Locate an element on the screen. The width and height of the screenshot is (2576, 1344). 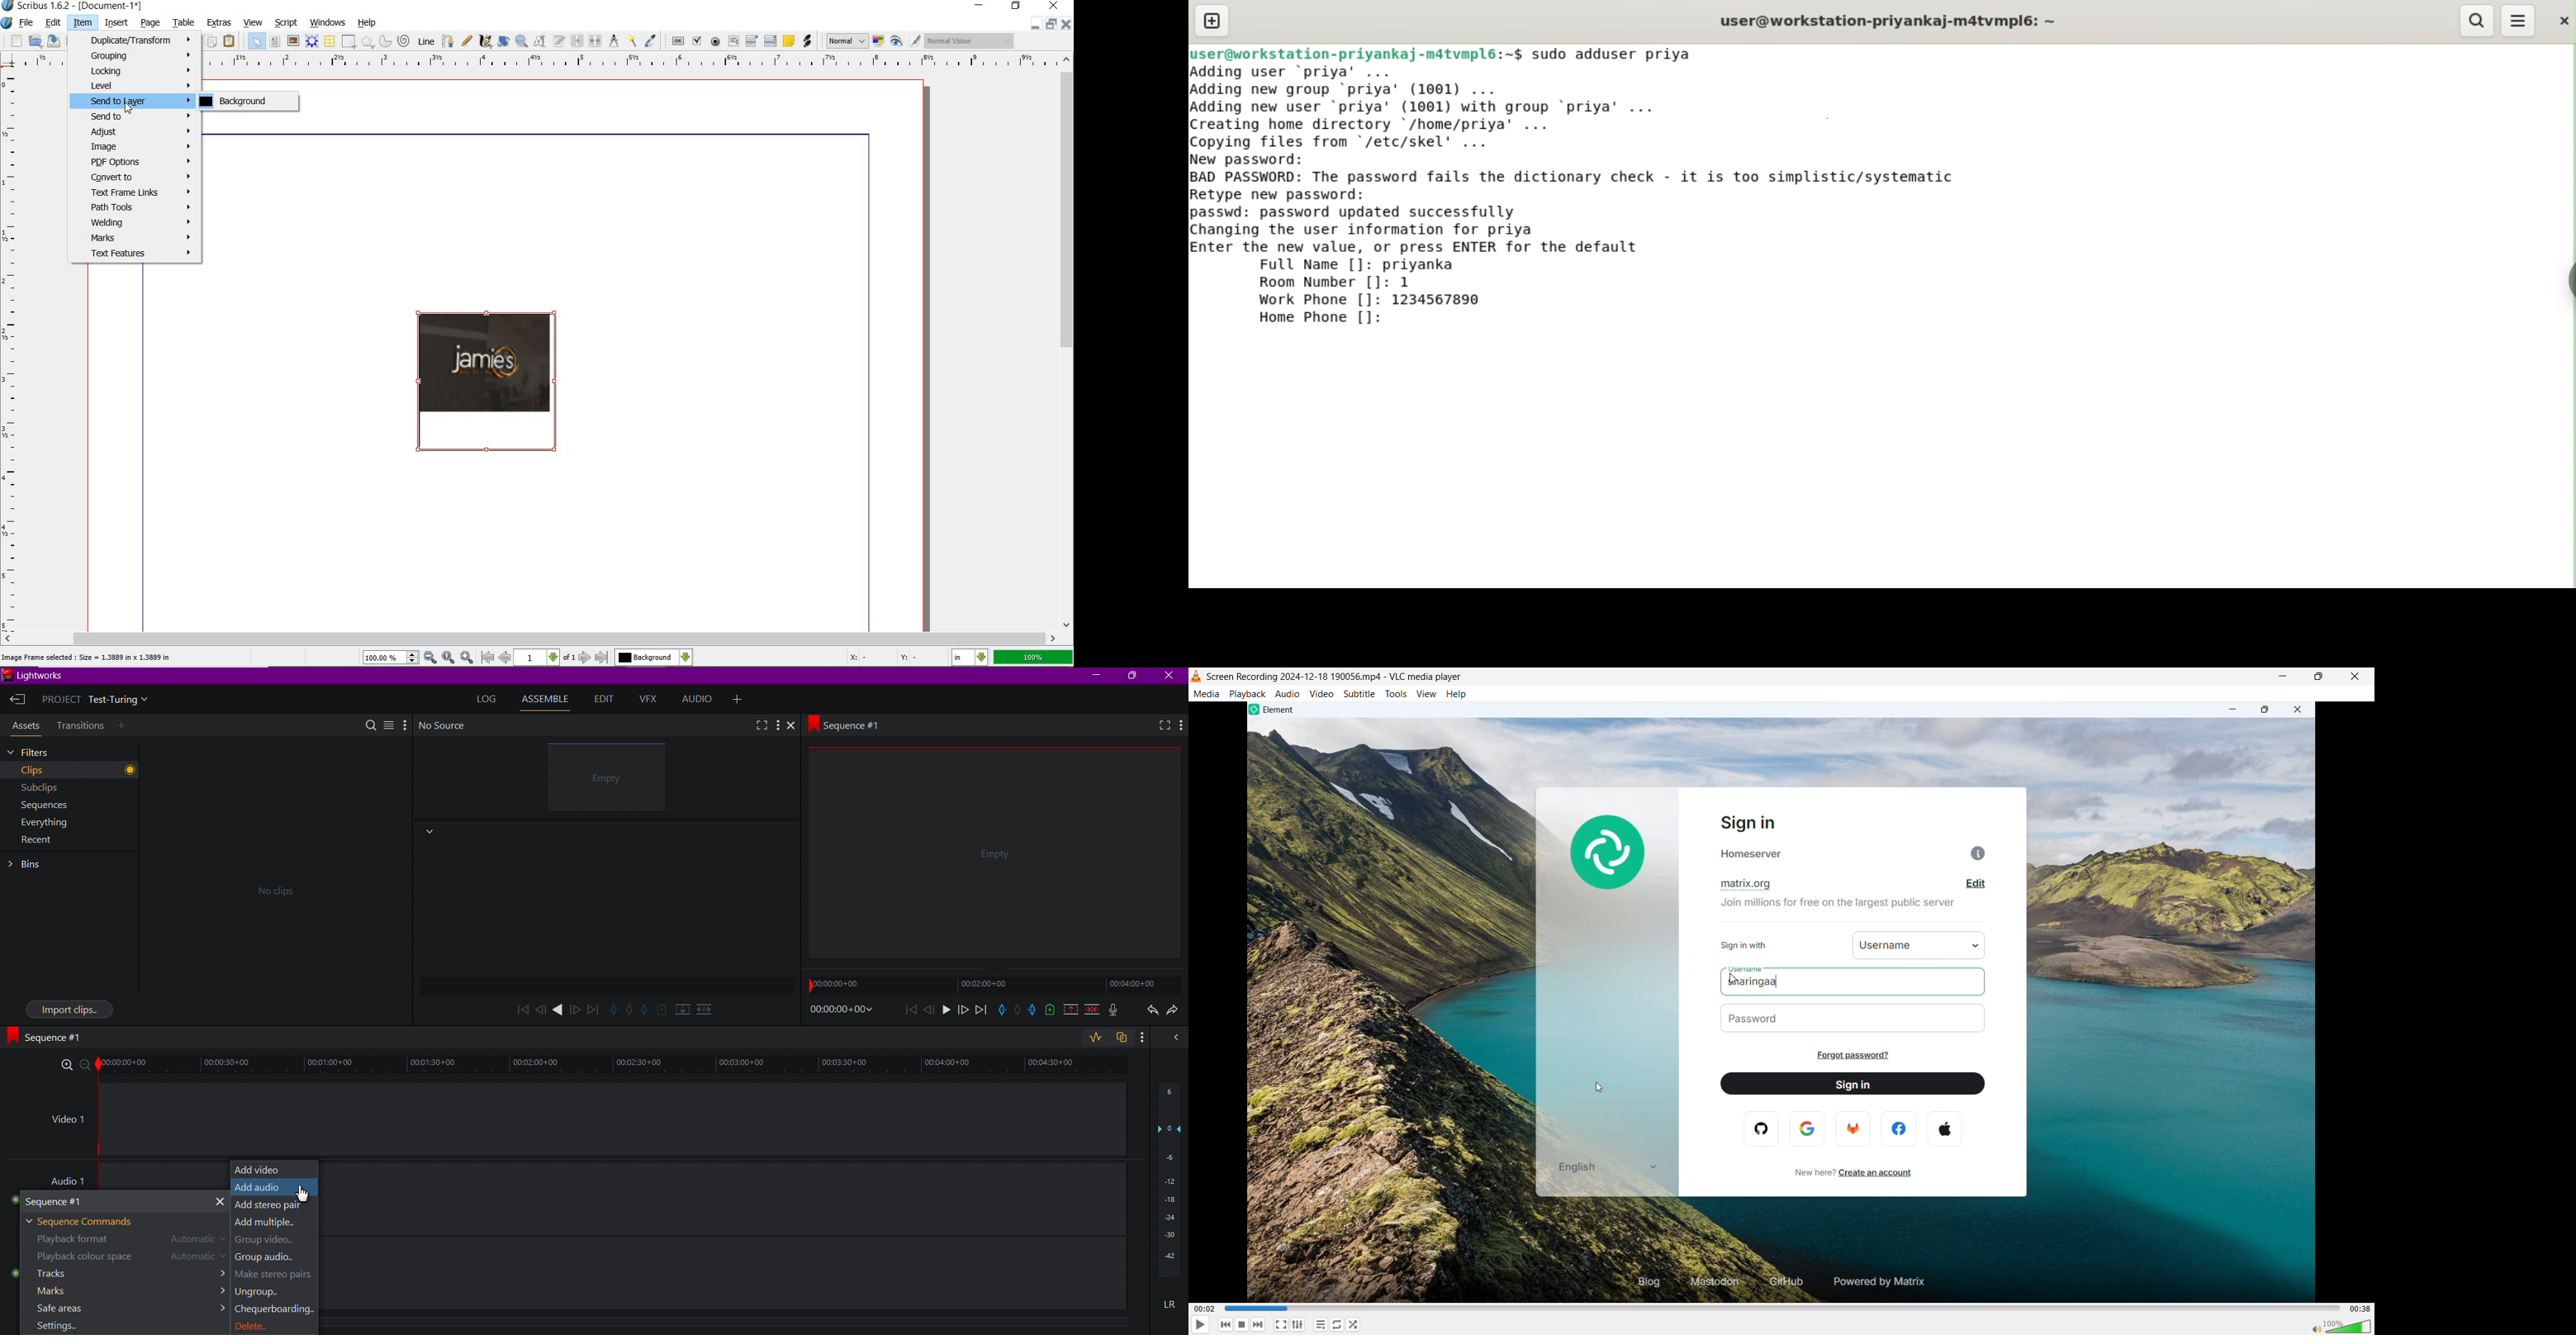
edit is located at coordinates (54, 23).